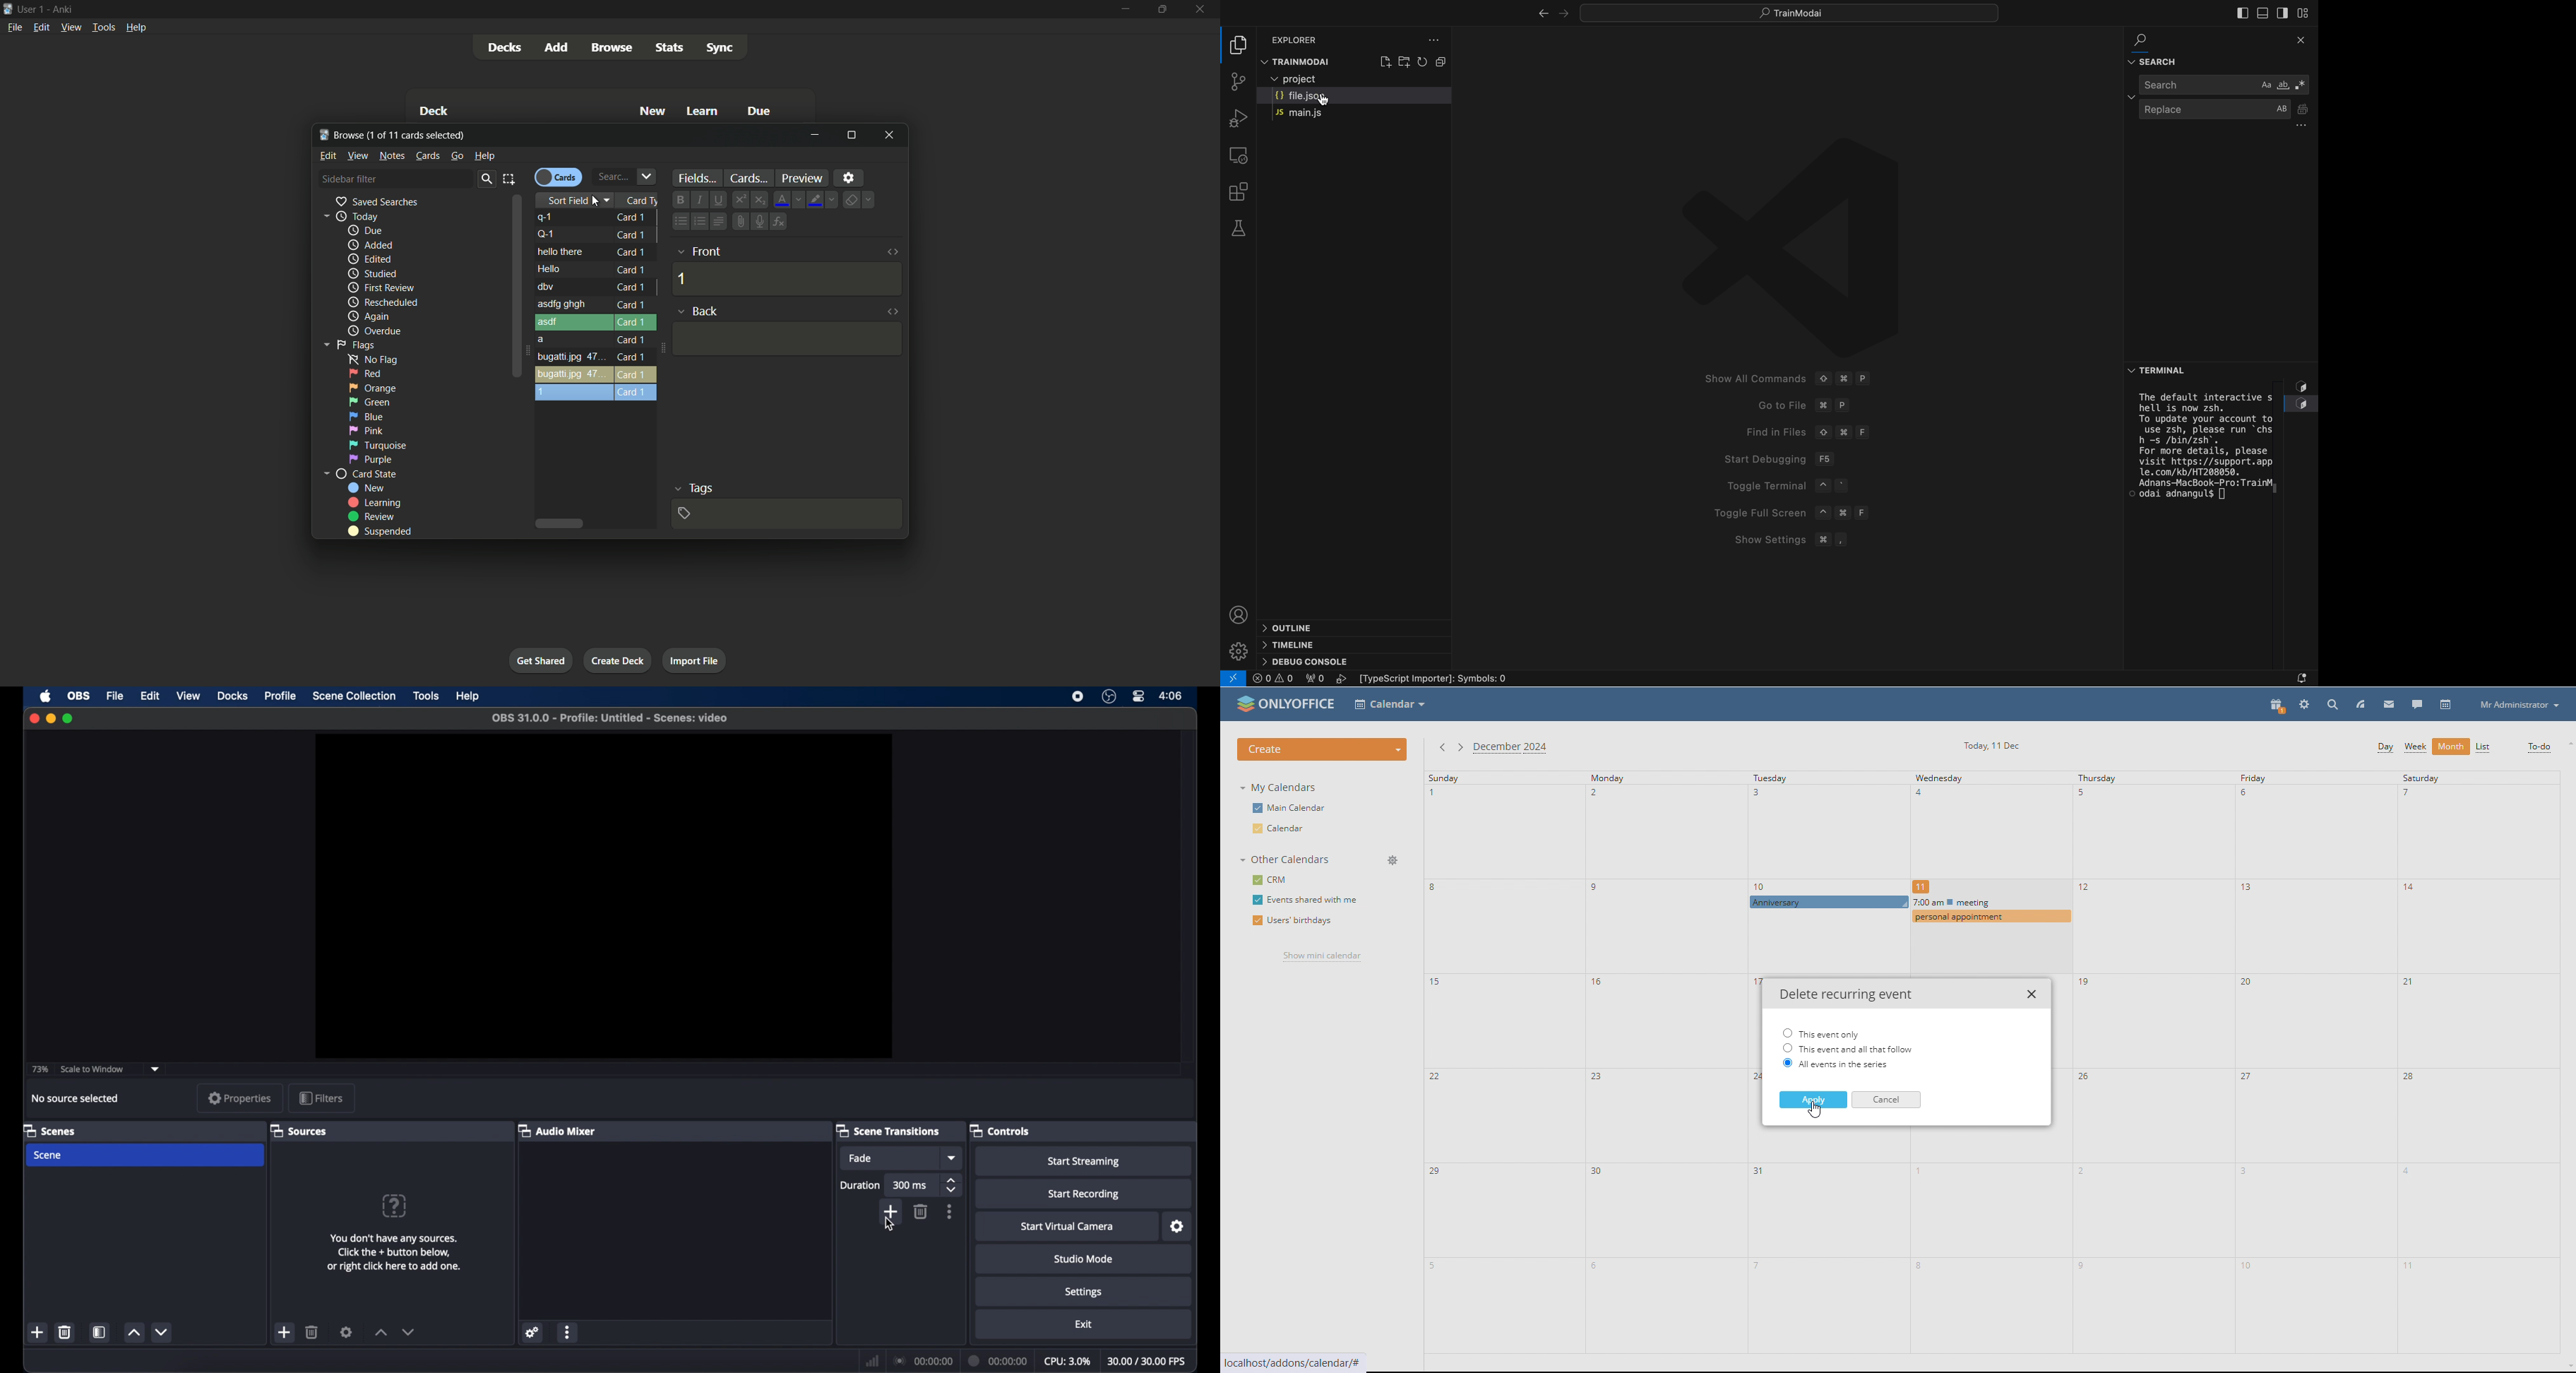 The height and width of the screenshot is (1400, 2576). Describe the element at coordinates (32, 718) in the screenshot. I see `close` at that location.